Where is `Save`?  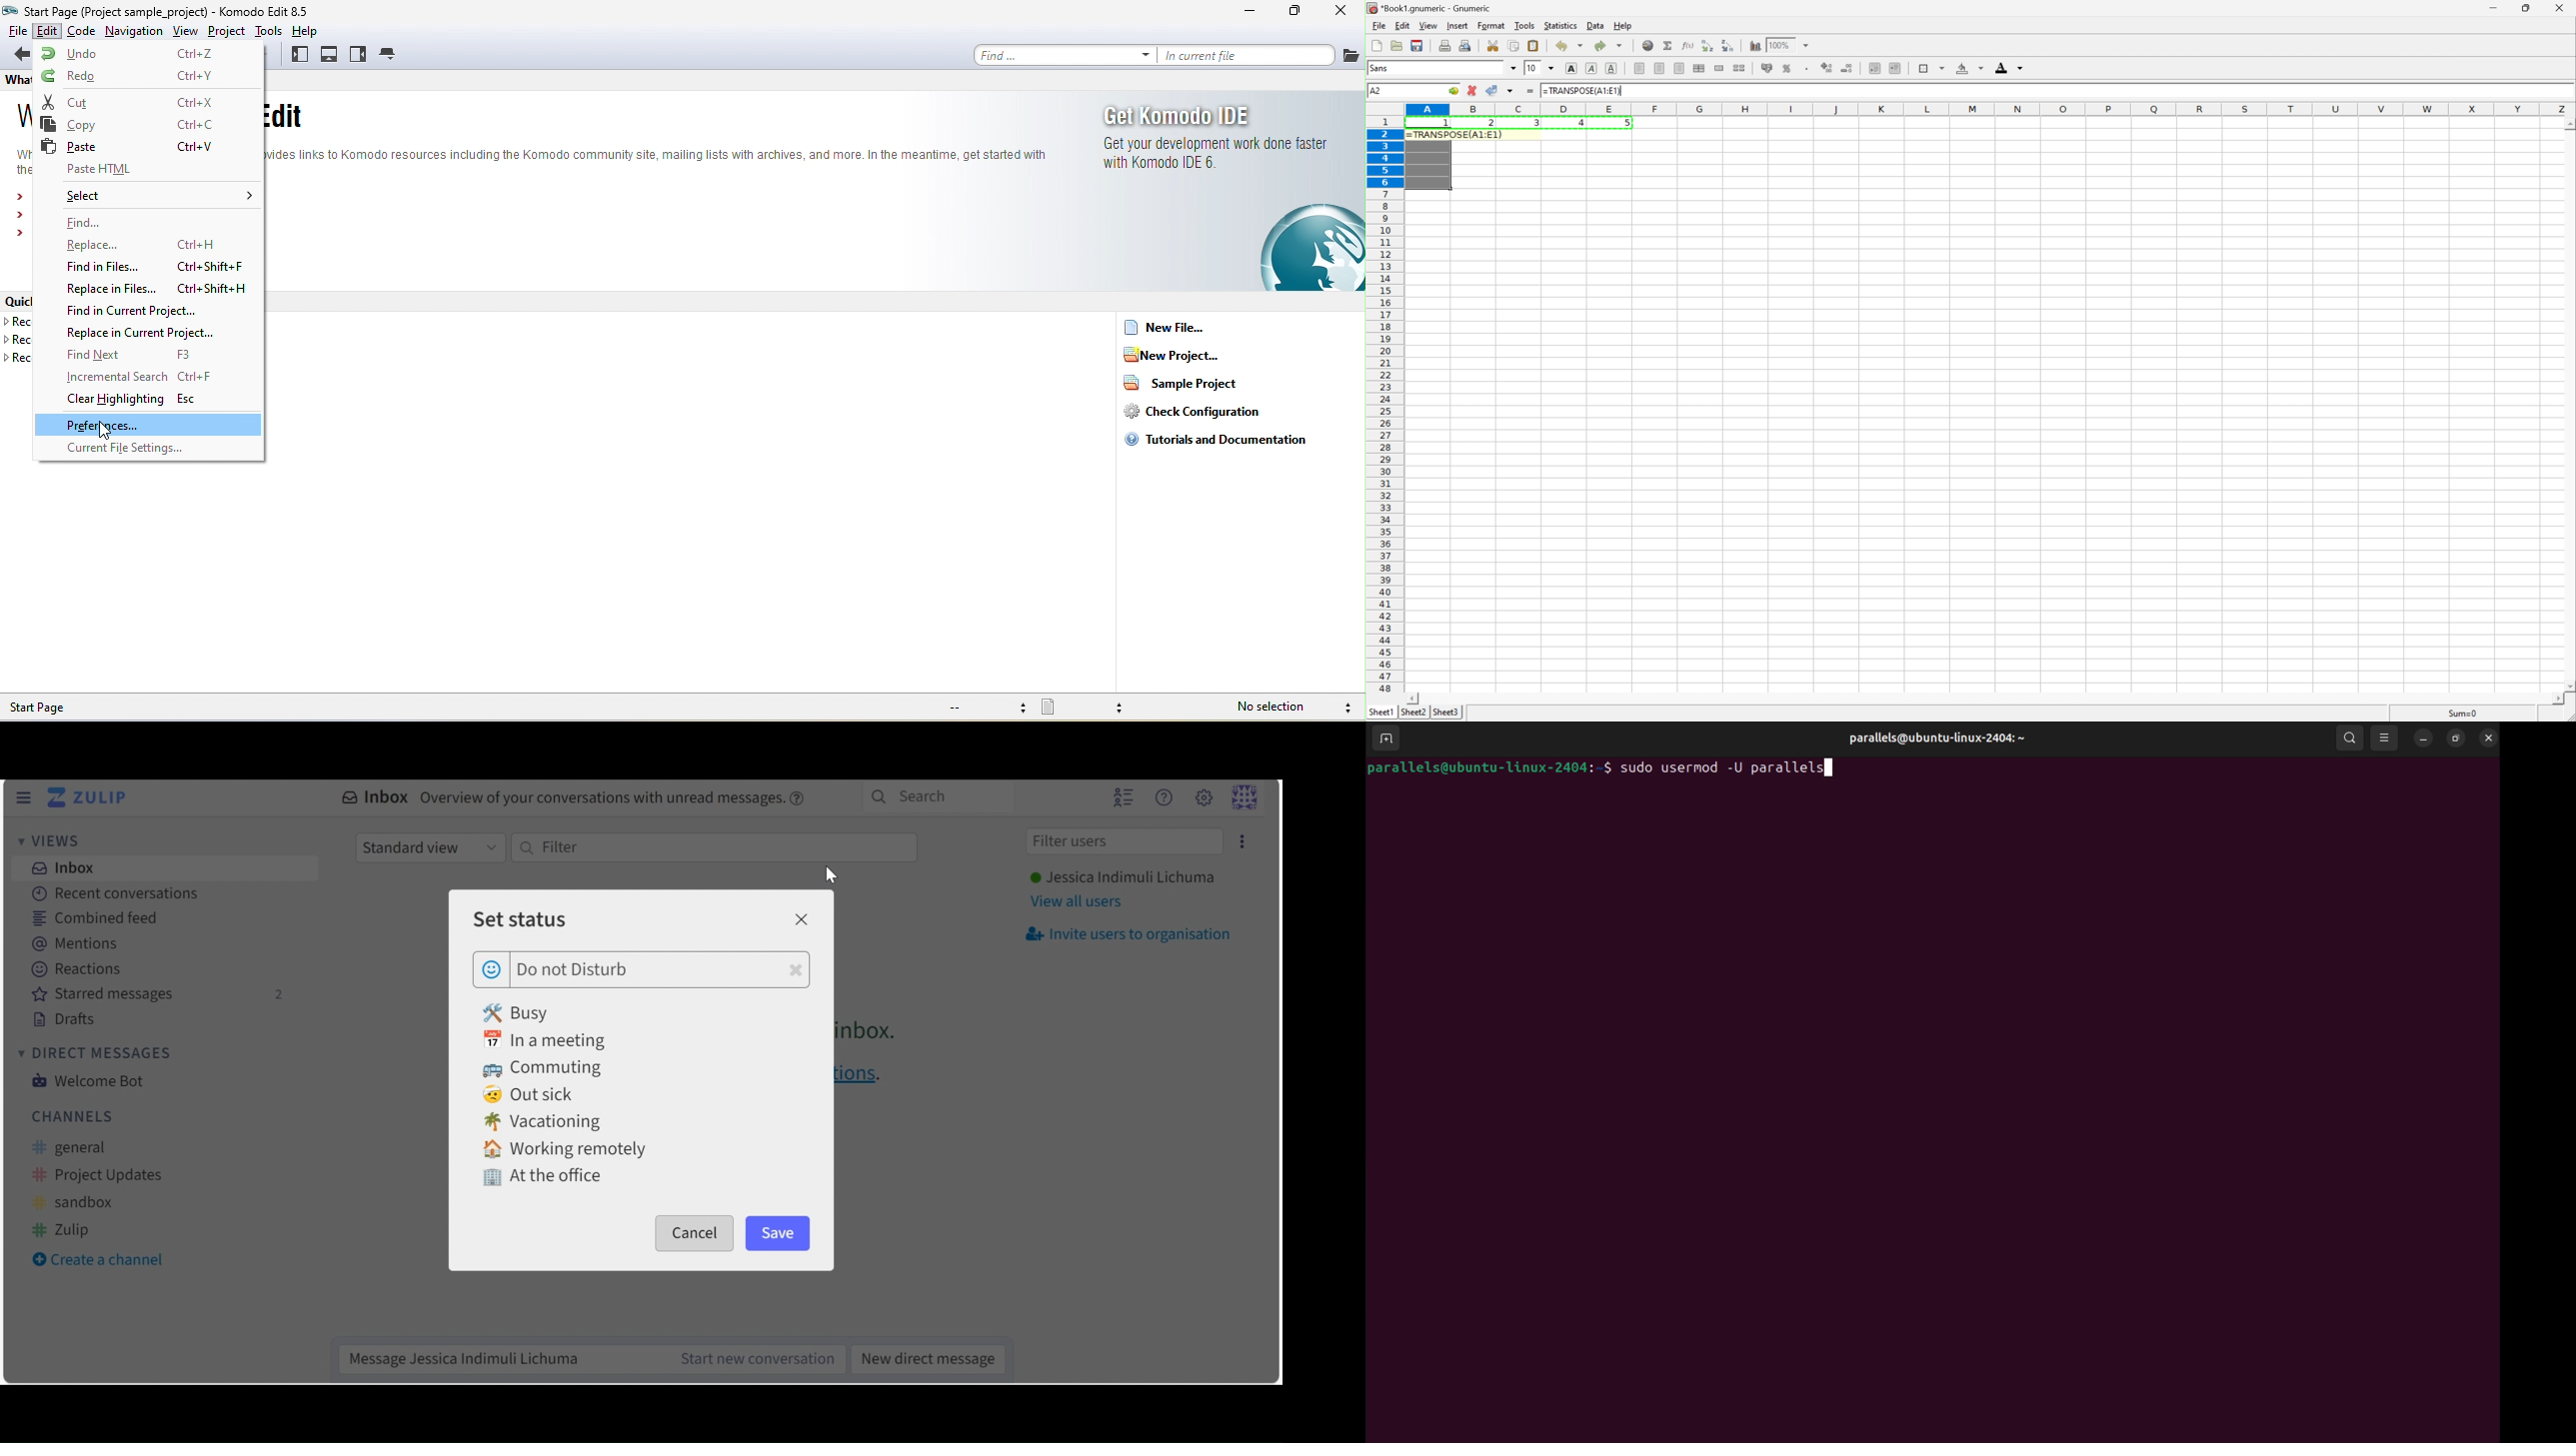 Save is located at coordinates (779, 1233).